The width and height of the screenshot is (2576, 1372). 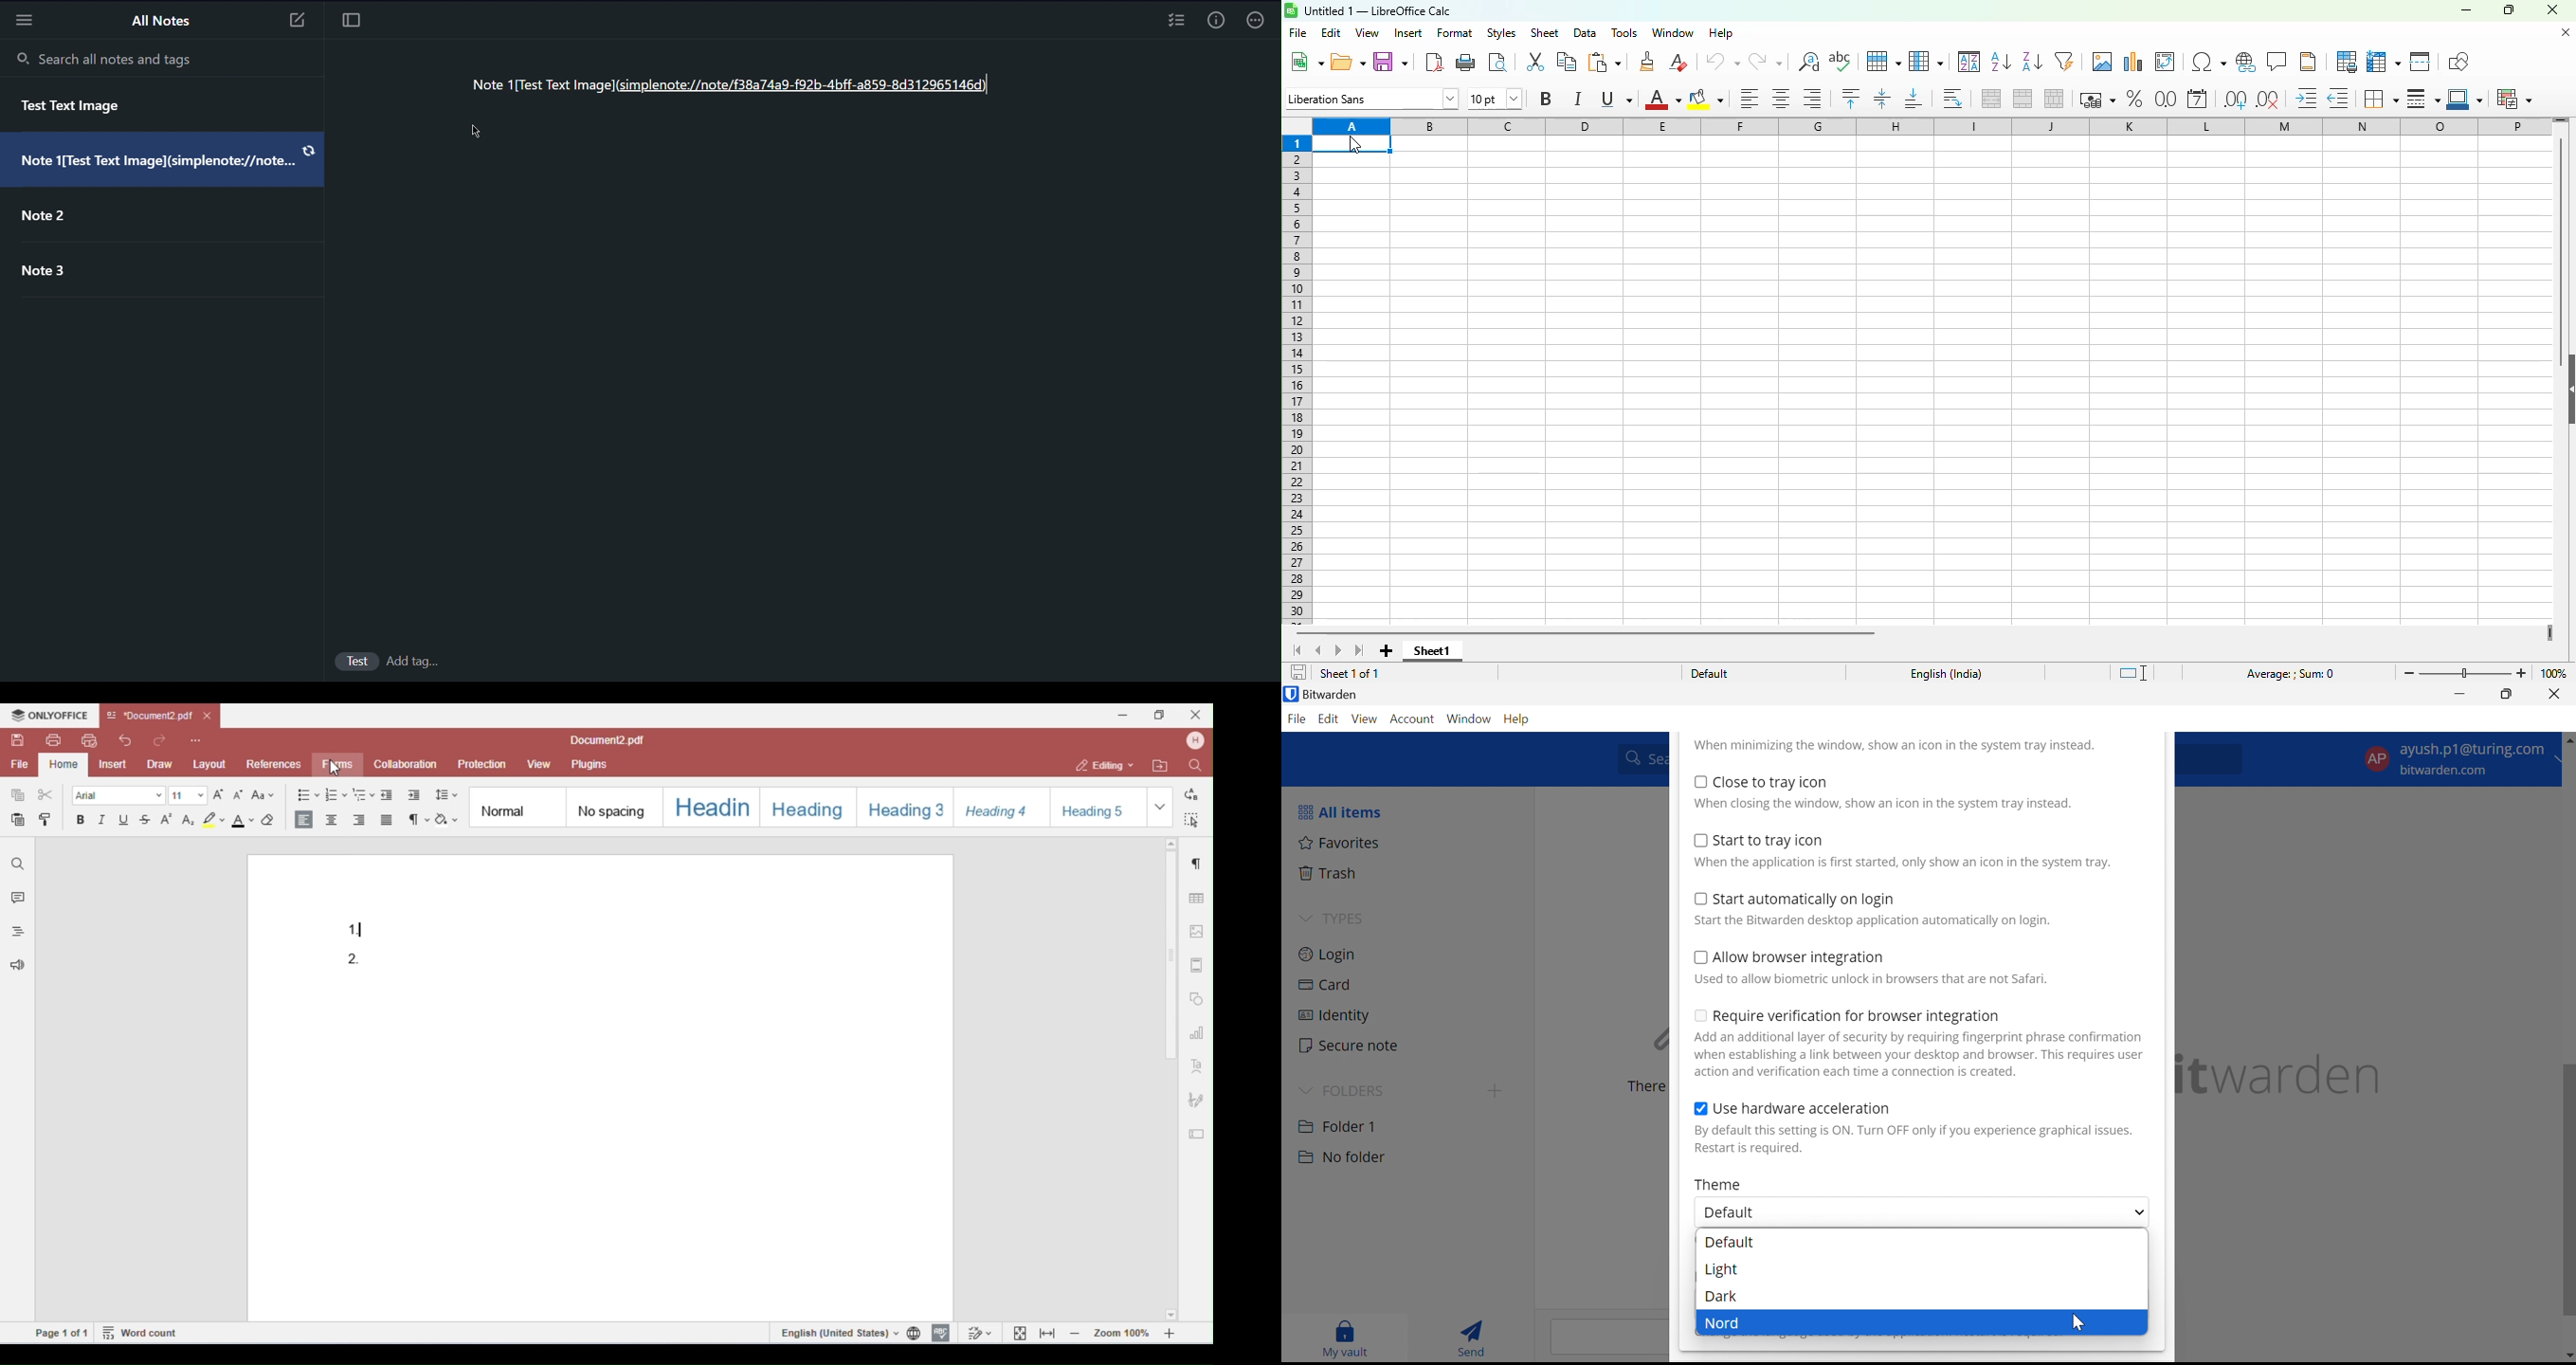 What do you see at coordinates (1992, 99) in the screenshot?
I see `merge and center or unmerge cells depending on the current toggle state` at bounding box center [1992, 99].